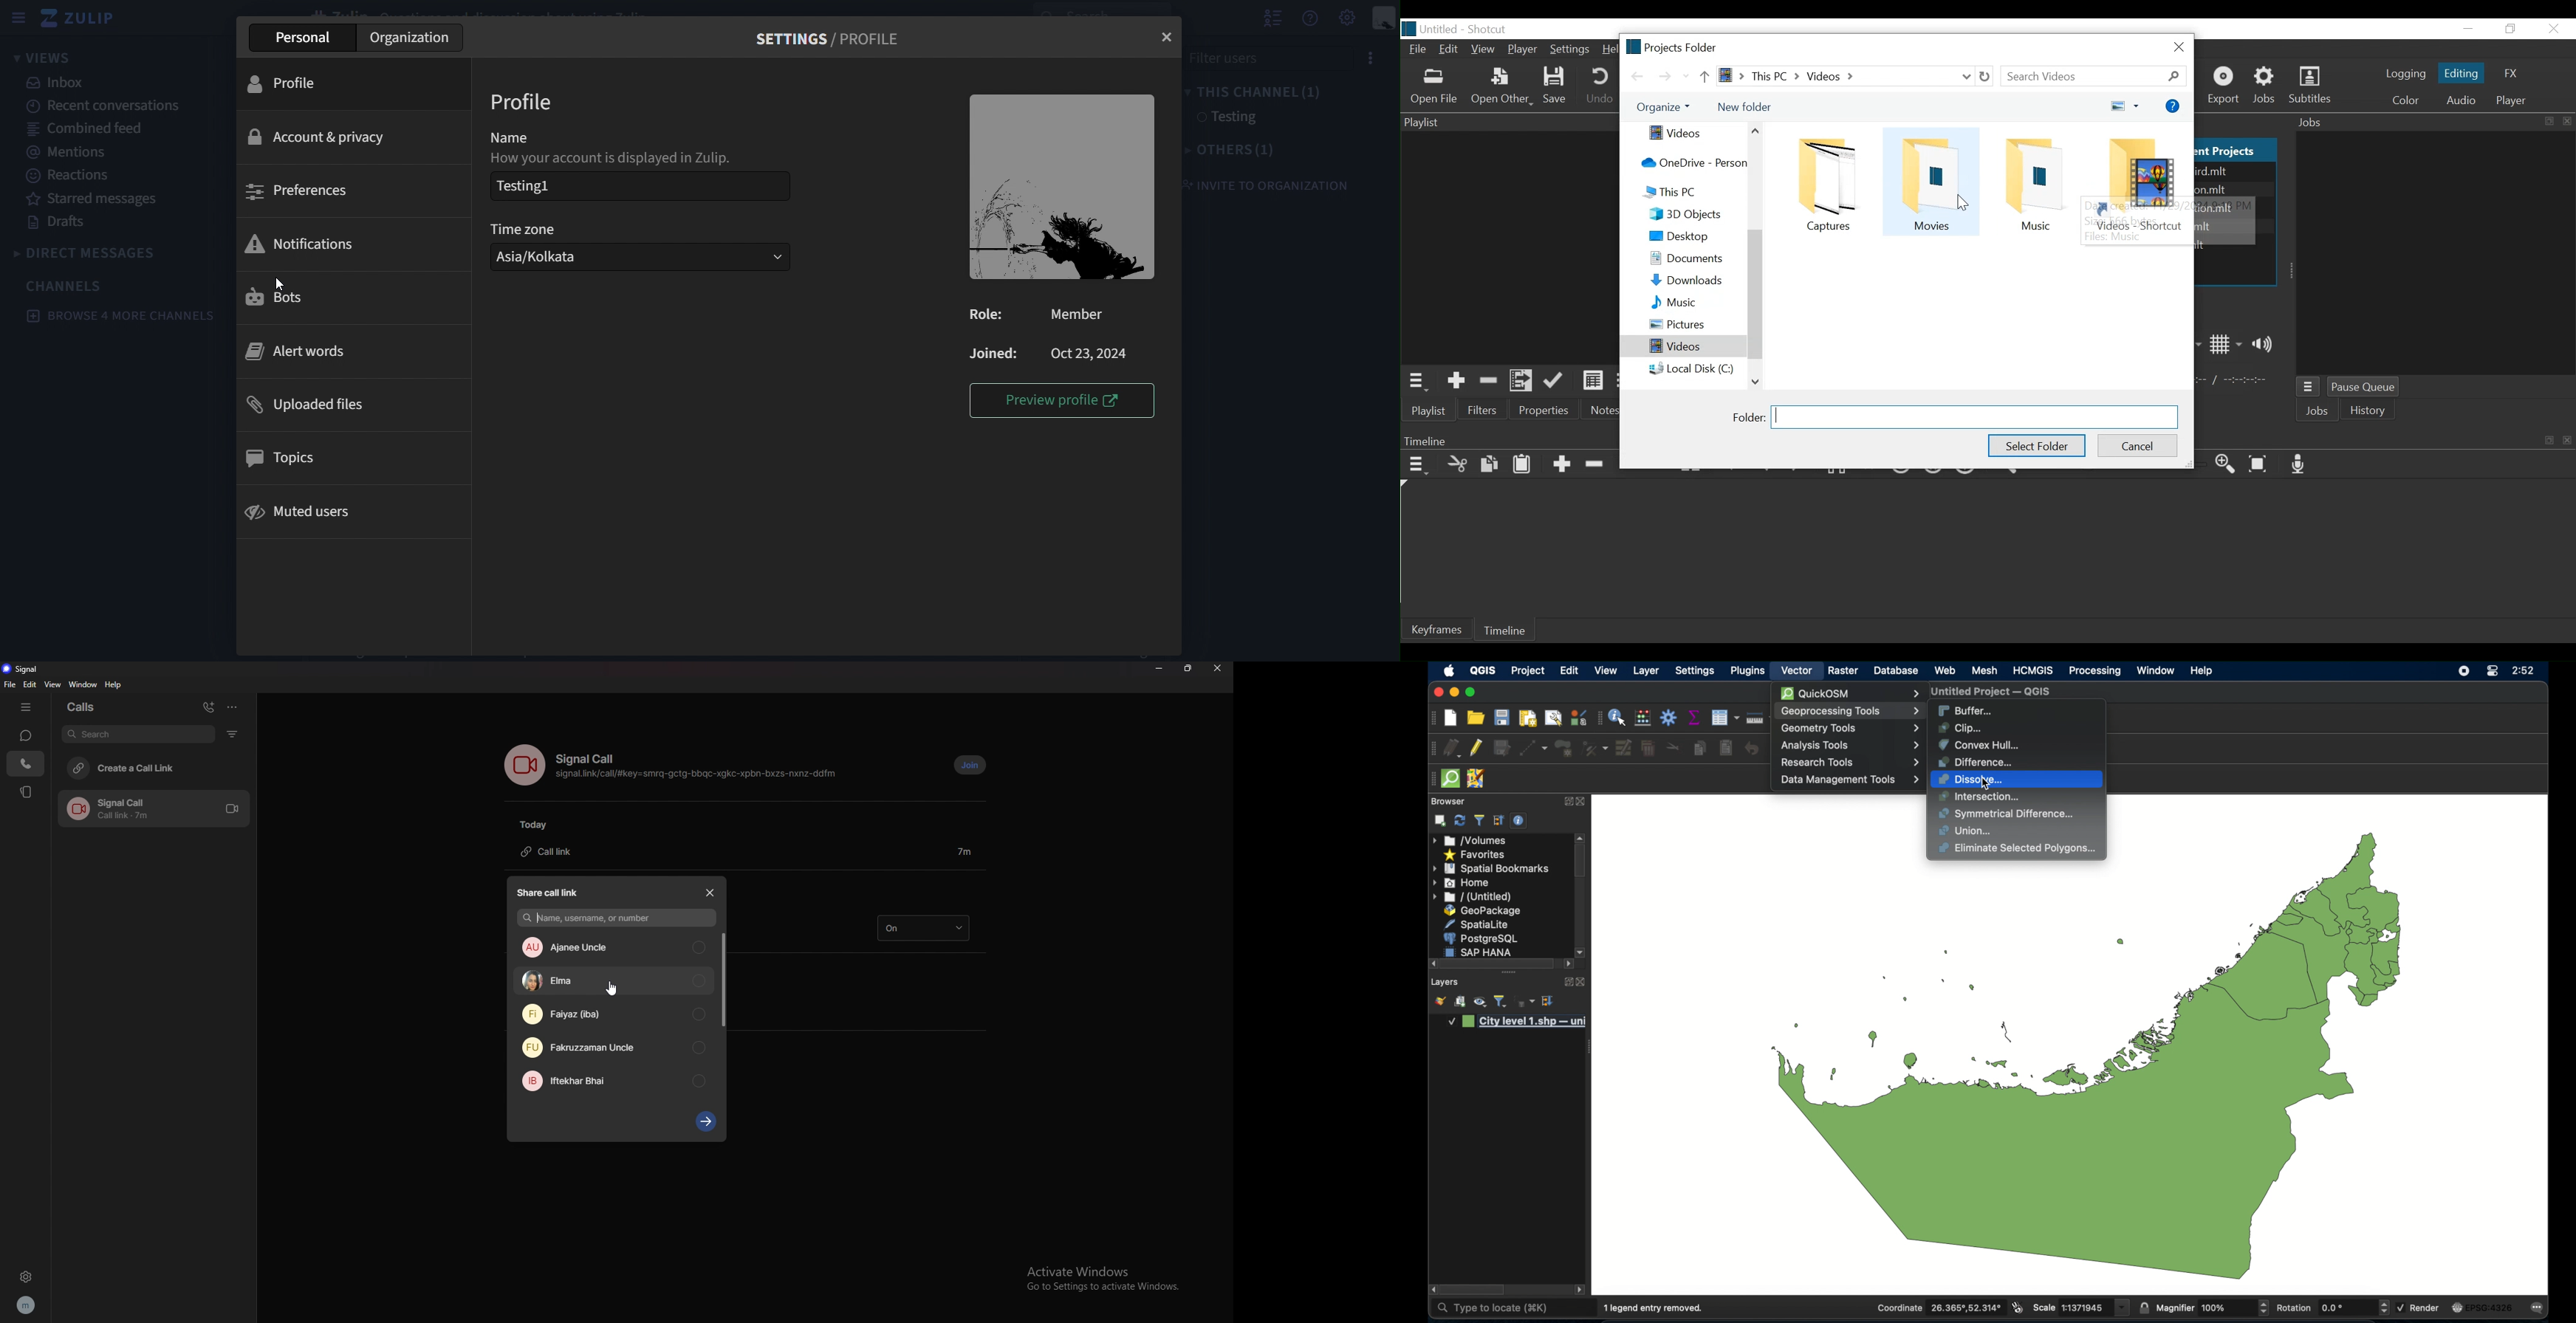  Describe the element at coordinates (1430, 29) in the screenshot. I see `File name` at that location.